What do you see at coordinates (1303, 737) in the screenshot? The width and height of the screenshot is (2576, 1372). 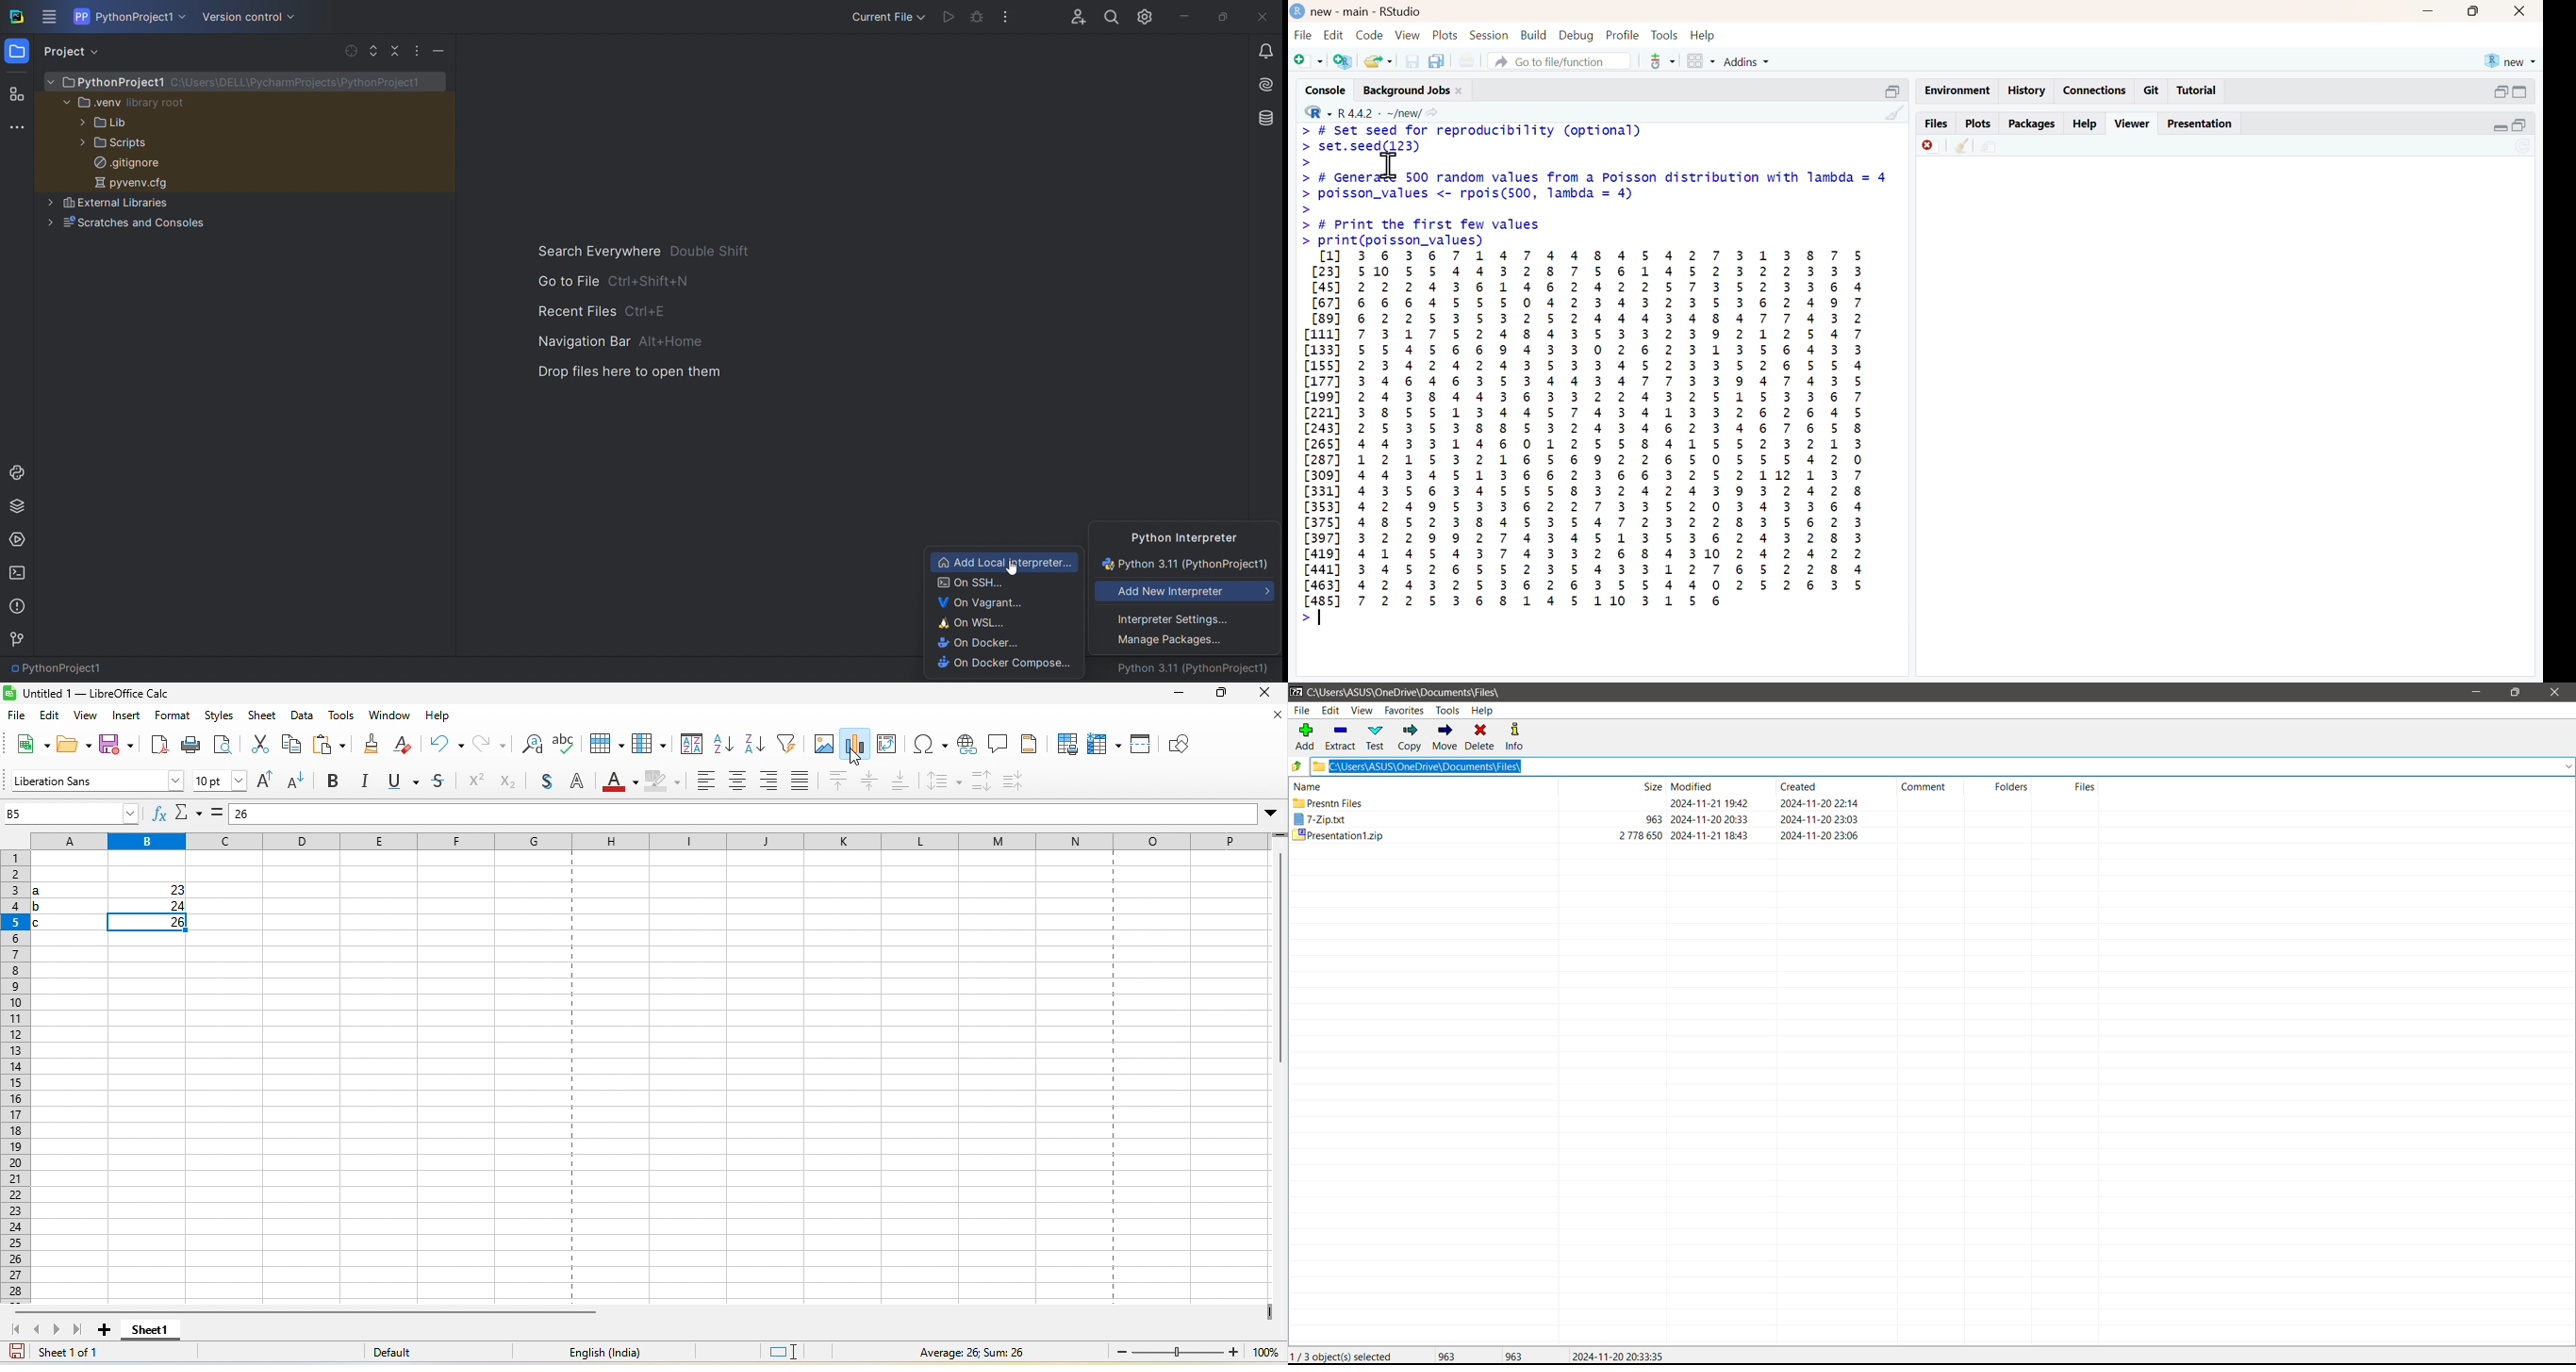 I see `Add` at bounding box center [1303, 737].